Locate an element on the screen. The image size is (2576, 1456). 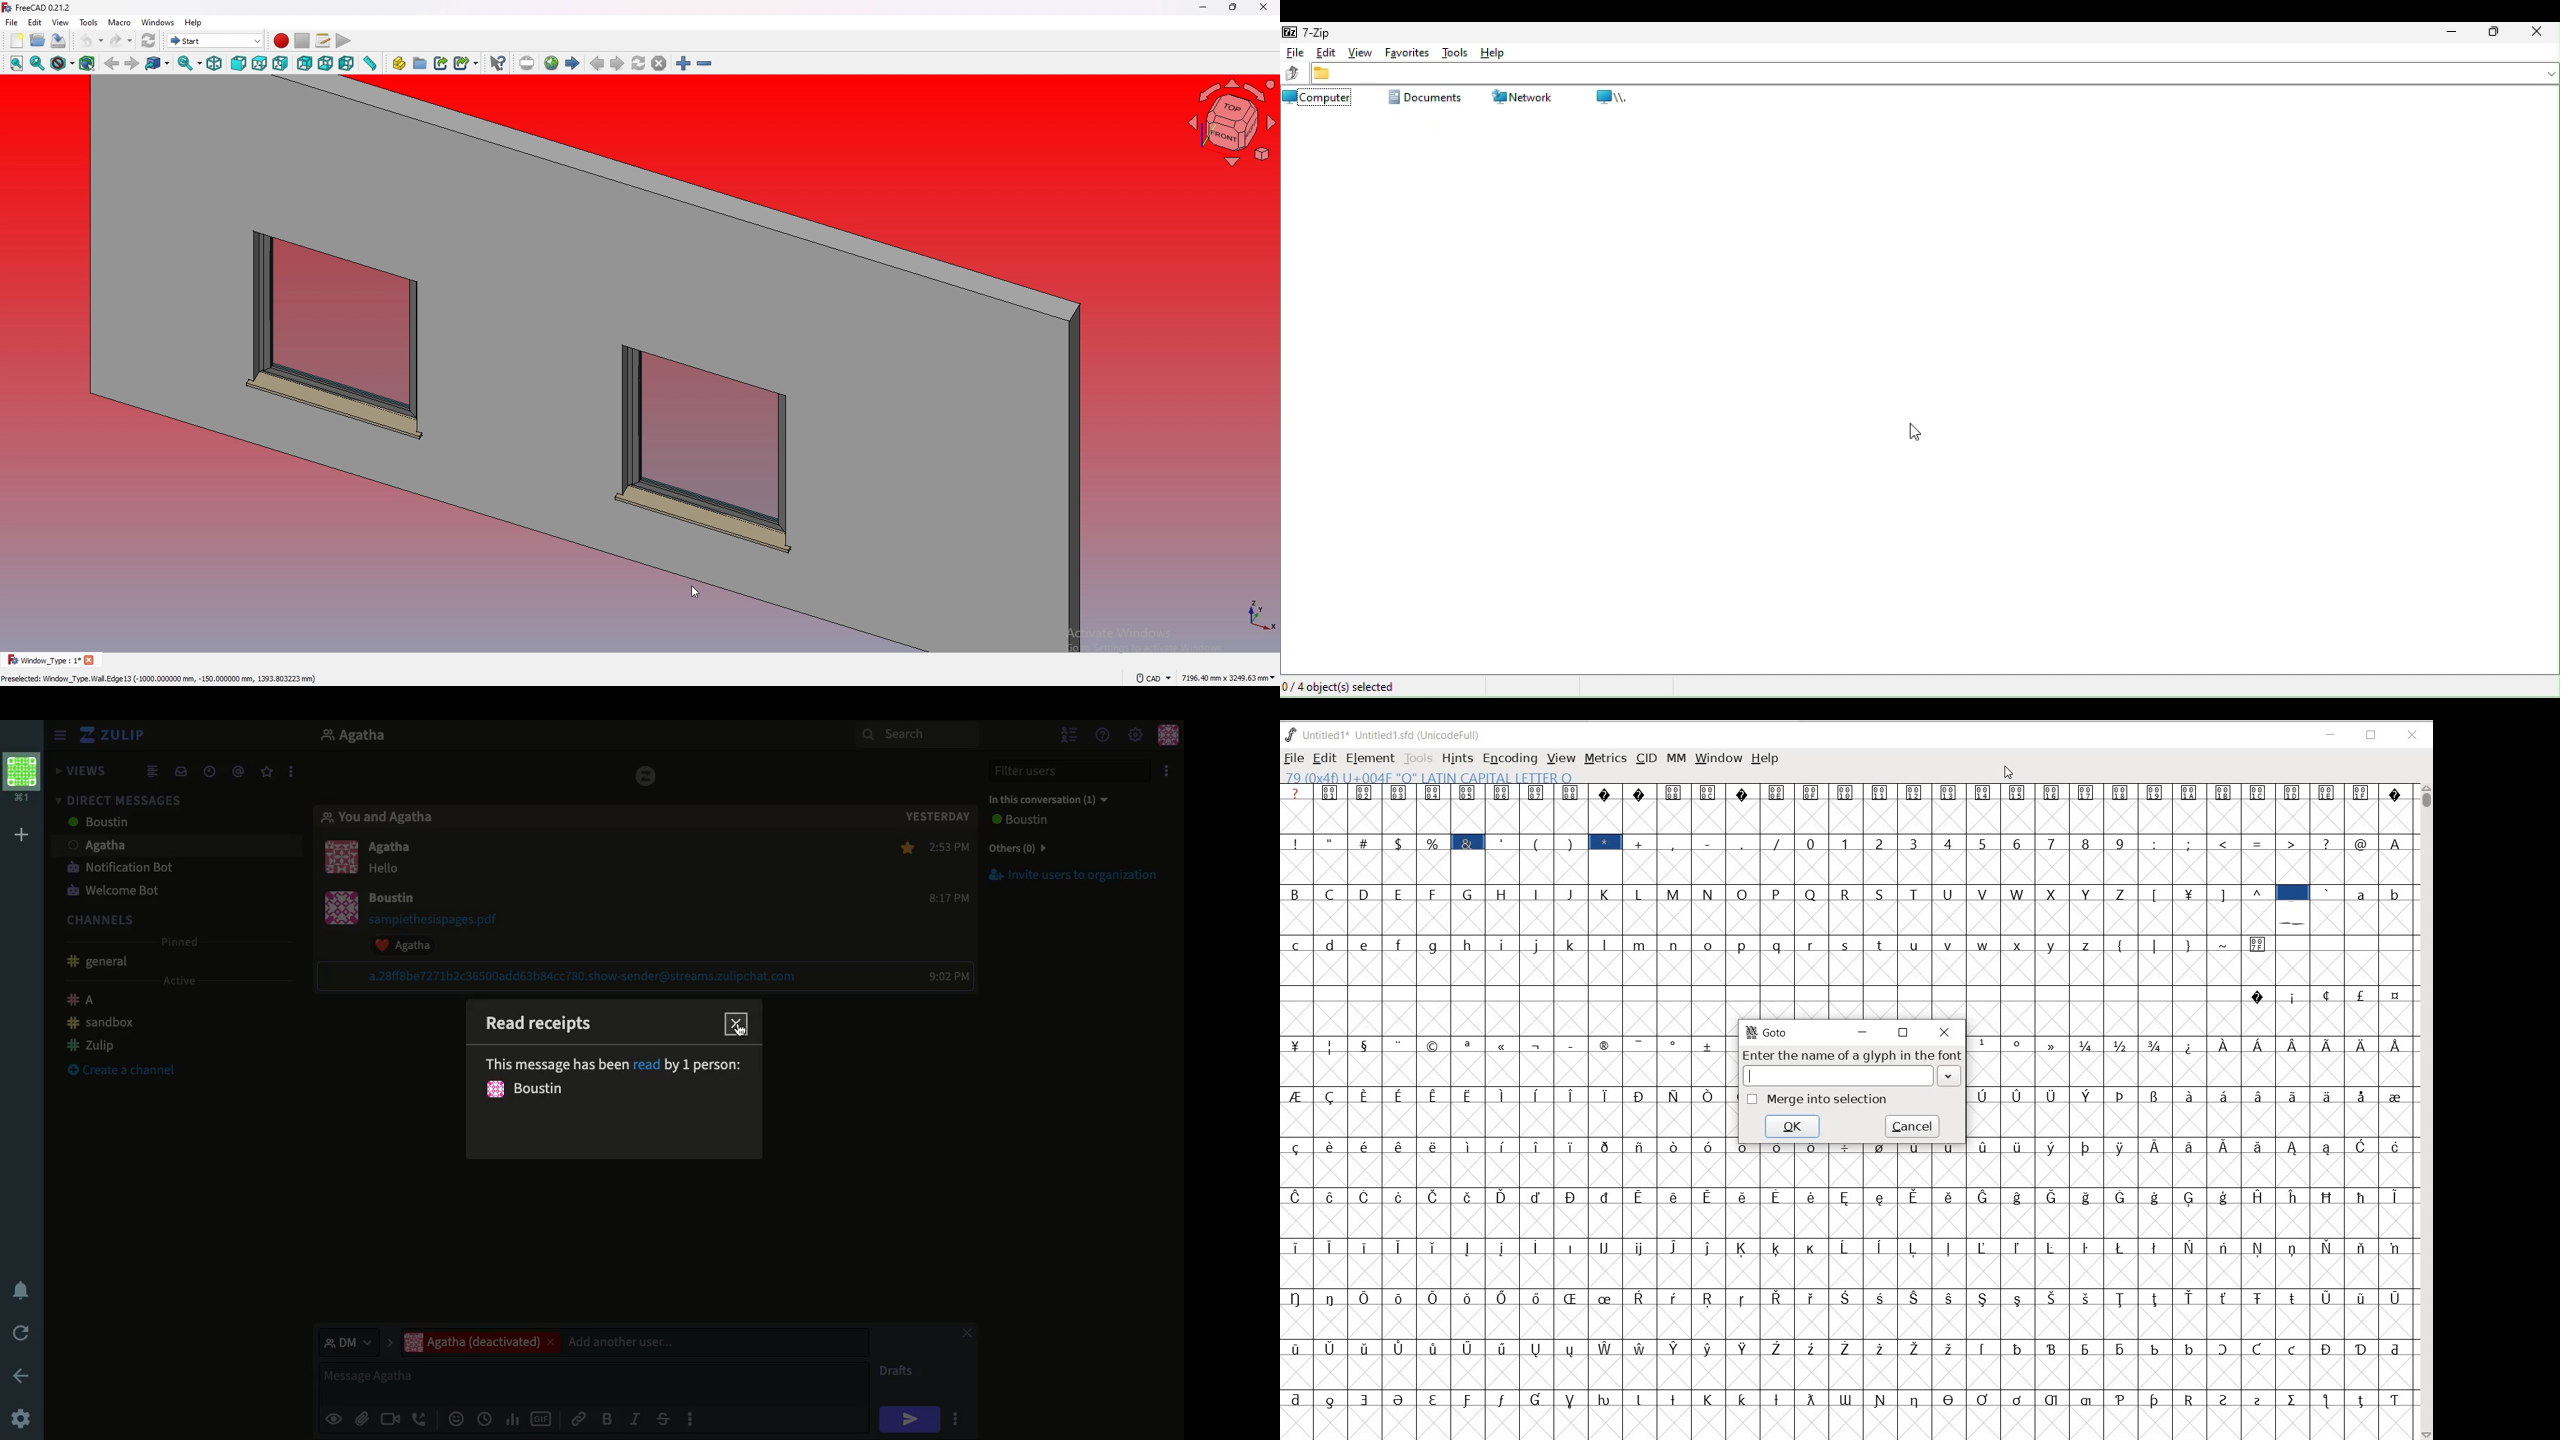
pointer is located at coordinates (737, 1033).